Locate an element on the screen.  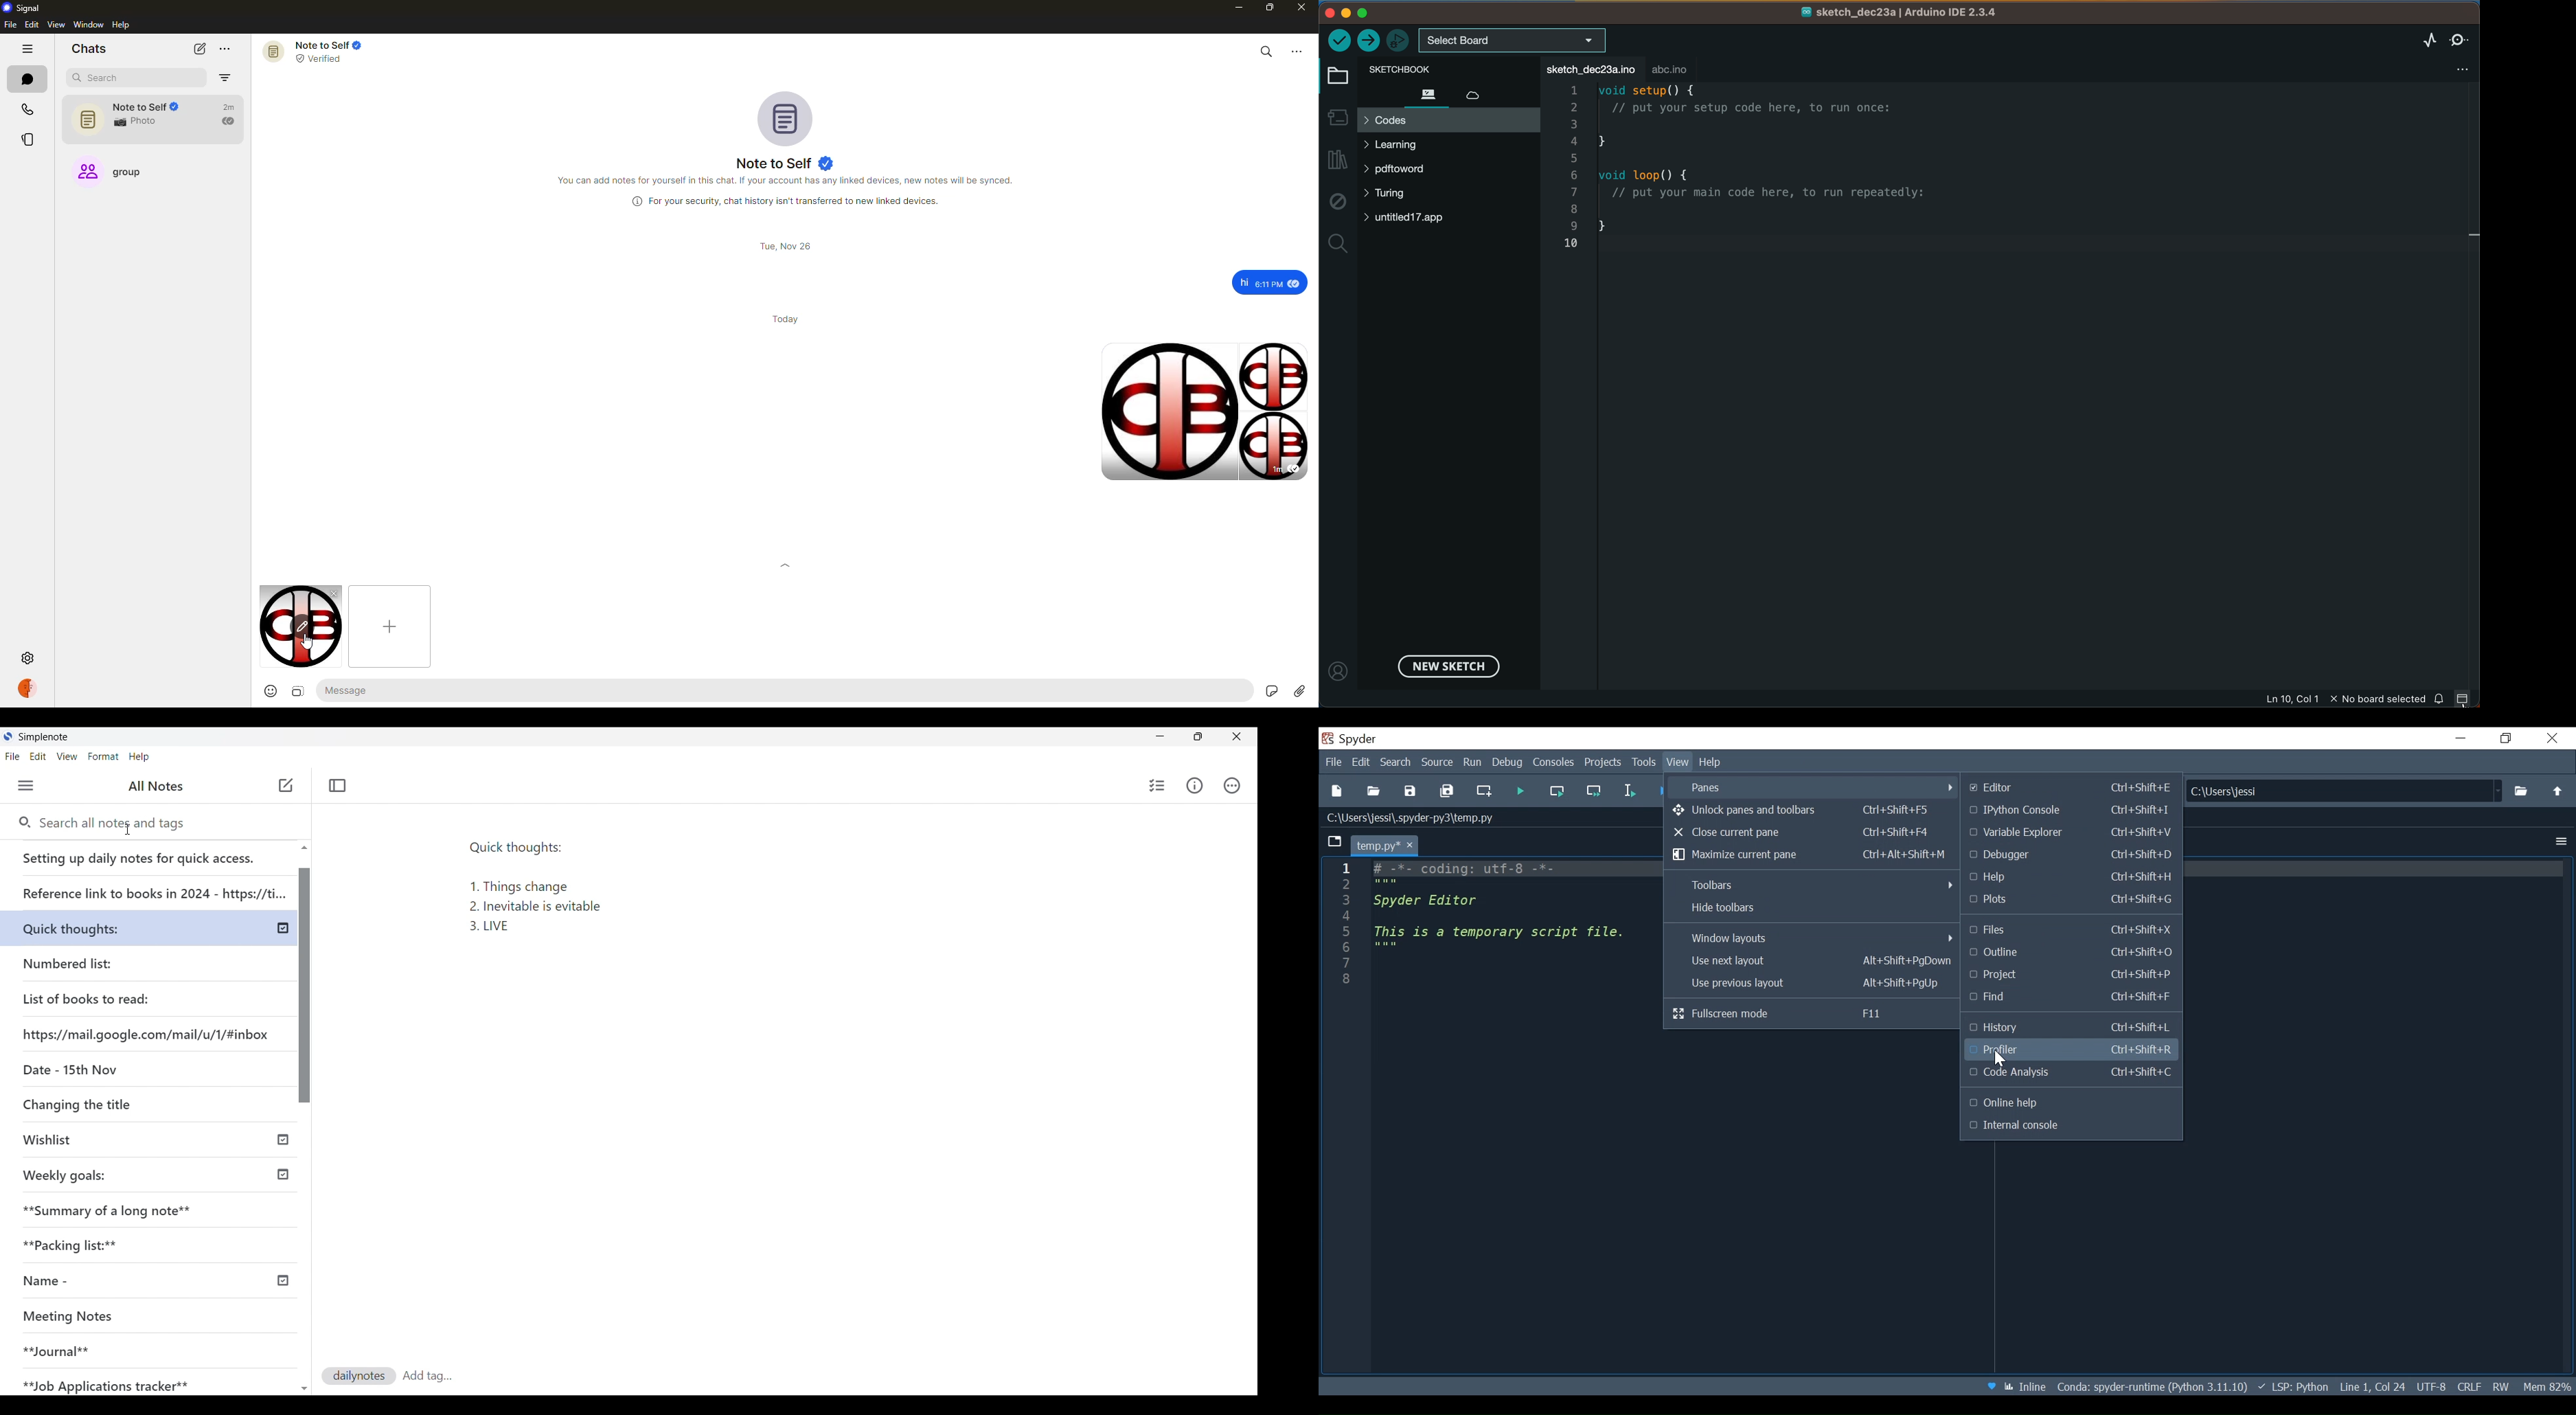
Window layouts is located at coordinates (1813, 937).